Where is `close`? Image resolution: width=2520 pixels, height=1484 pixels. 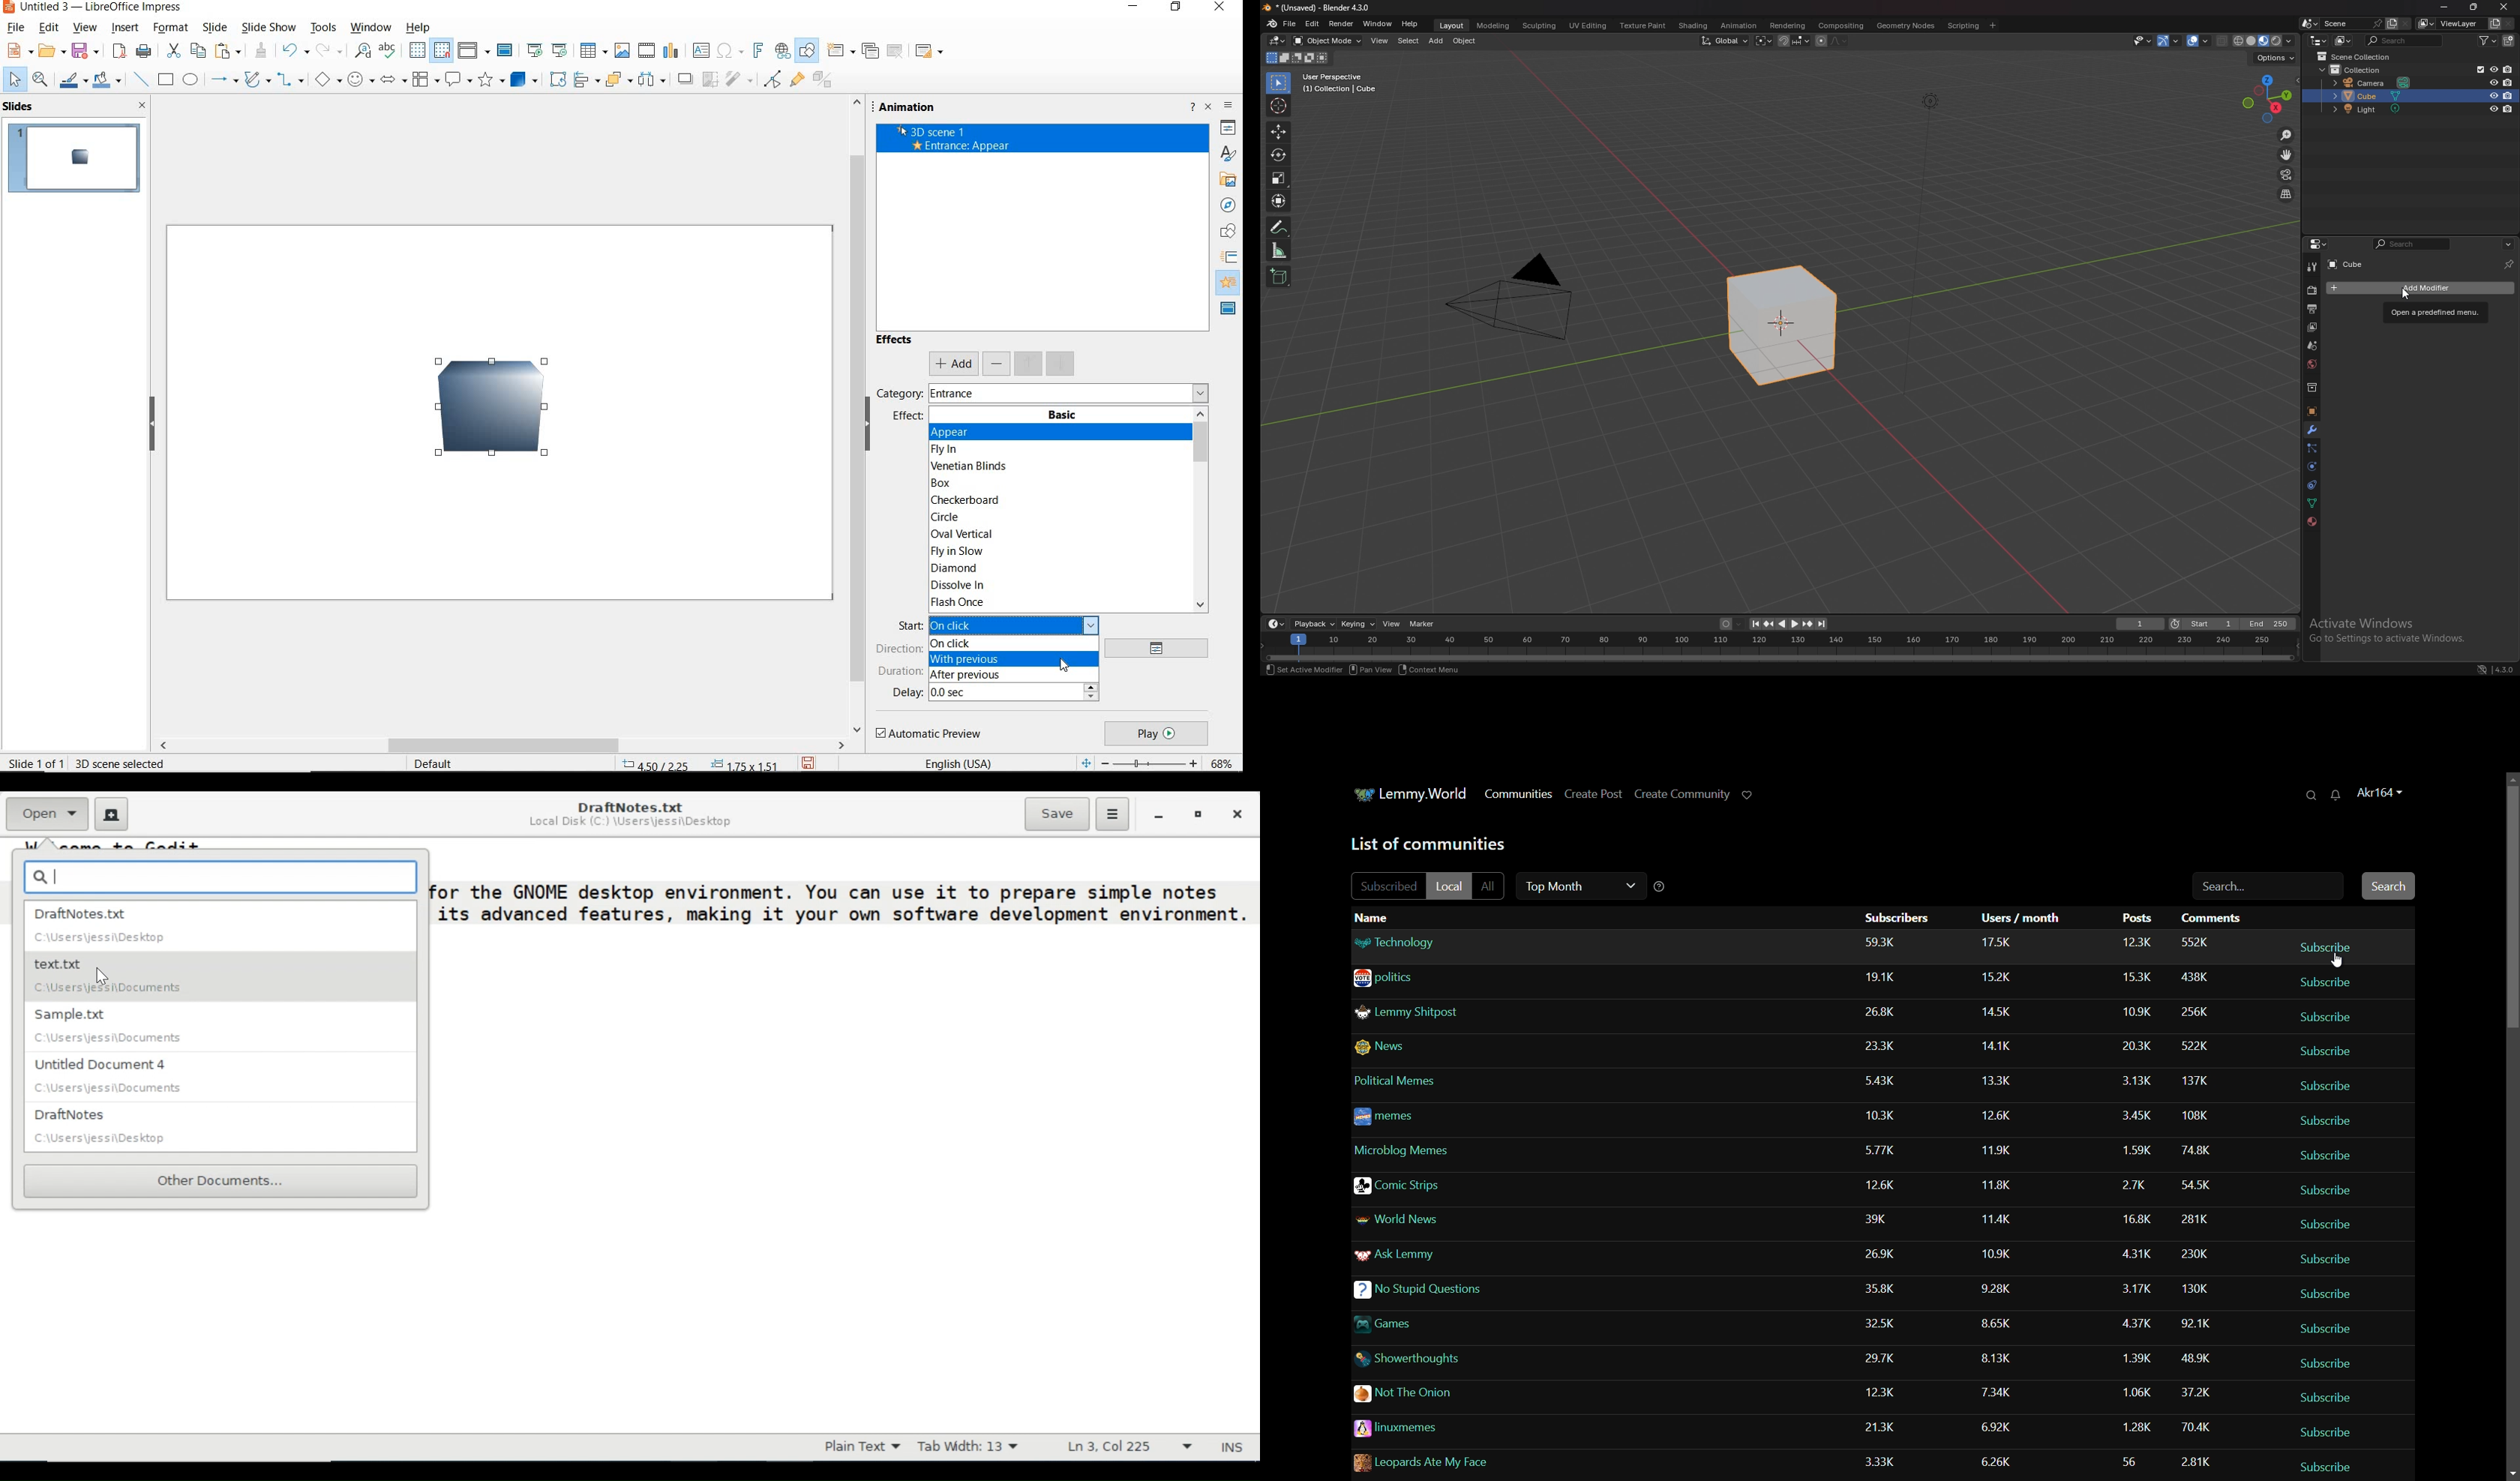
close is located at coordinates (143, 106).